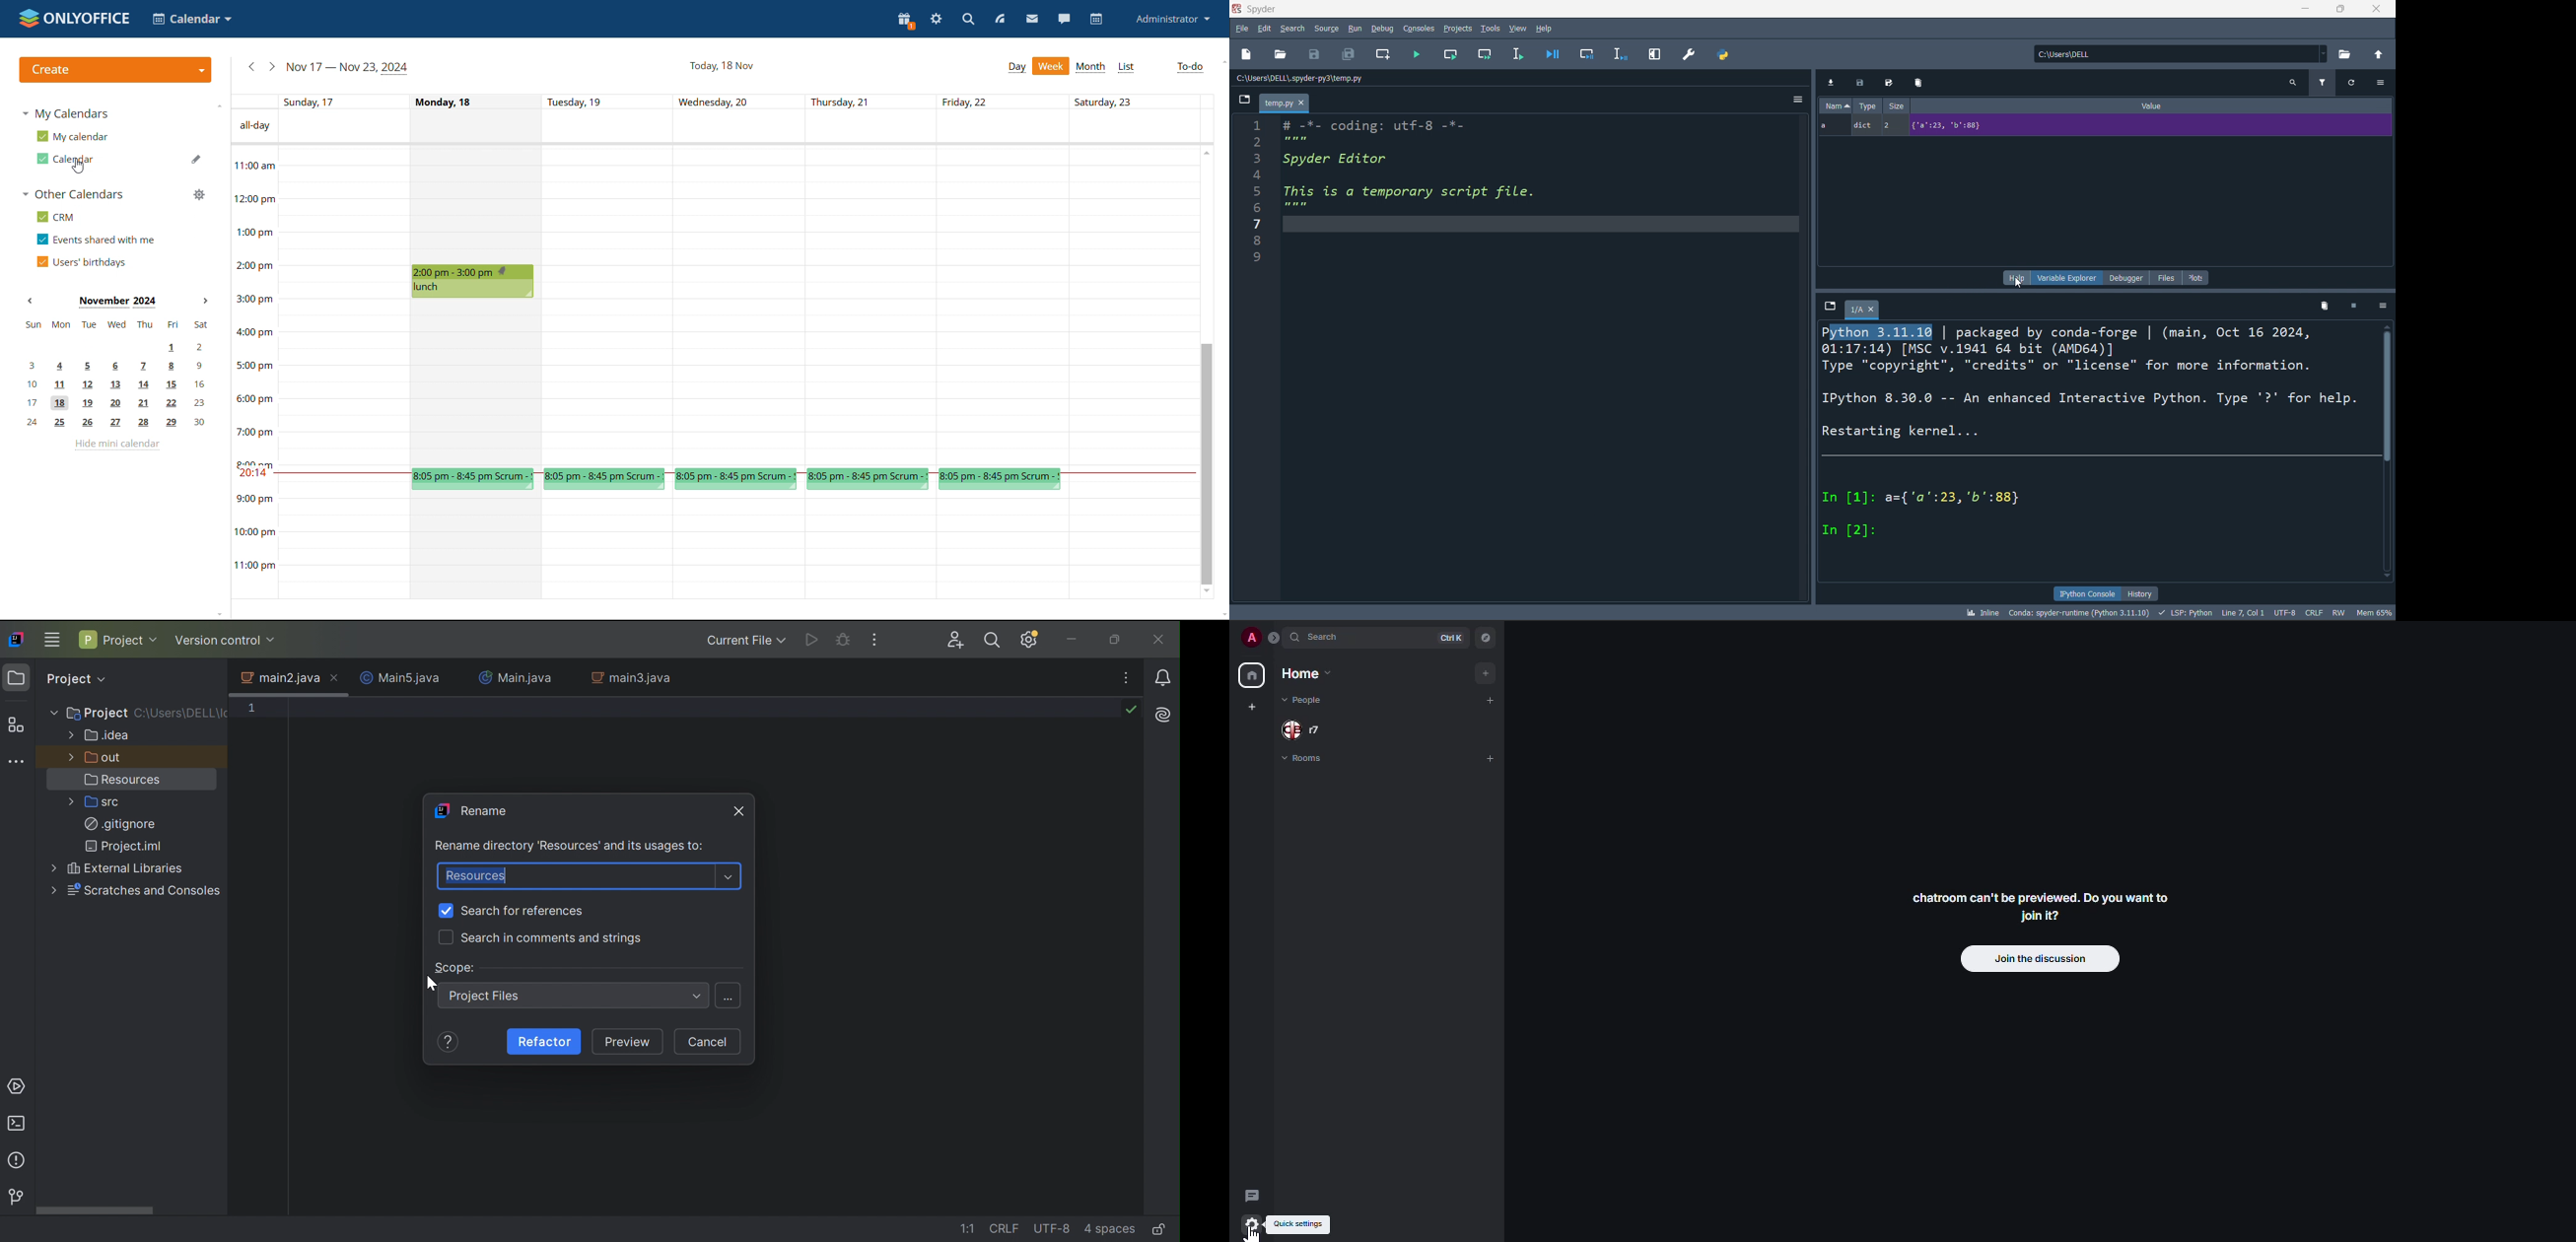 The image size is (2576, 1260). What do you see at coordinates (30, 301) in the screenshot?
I see `previous month` at bounding box center [30, 301].